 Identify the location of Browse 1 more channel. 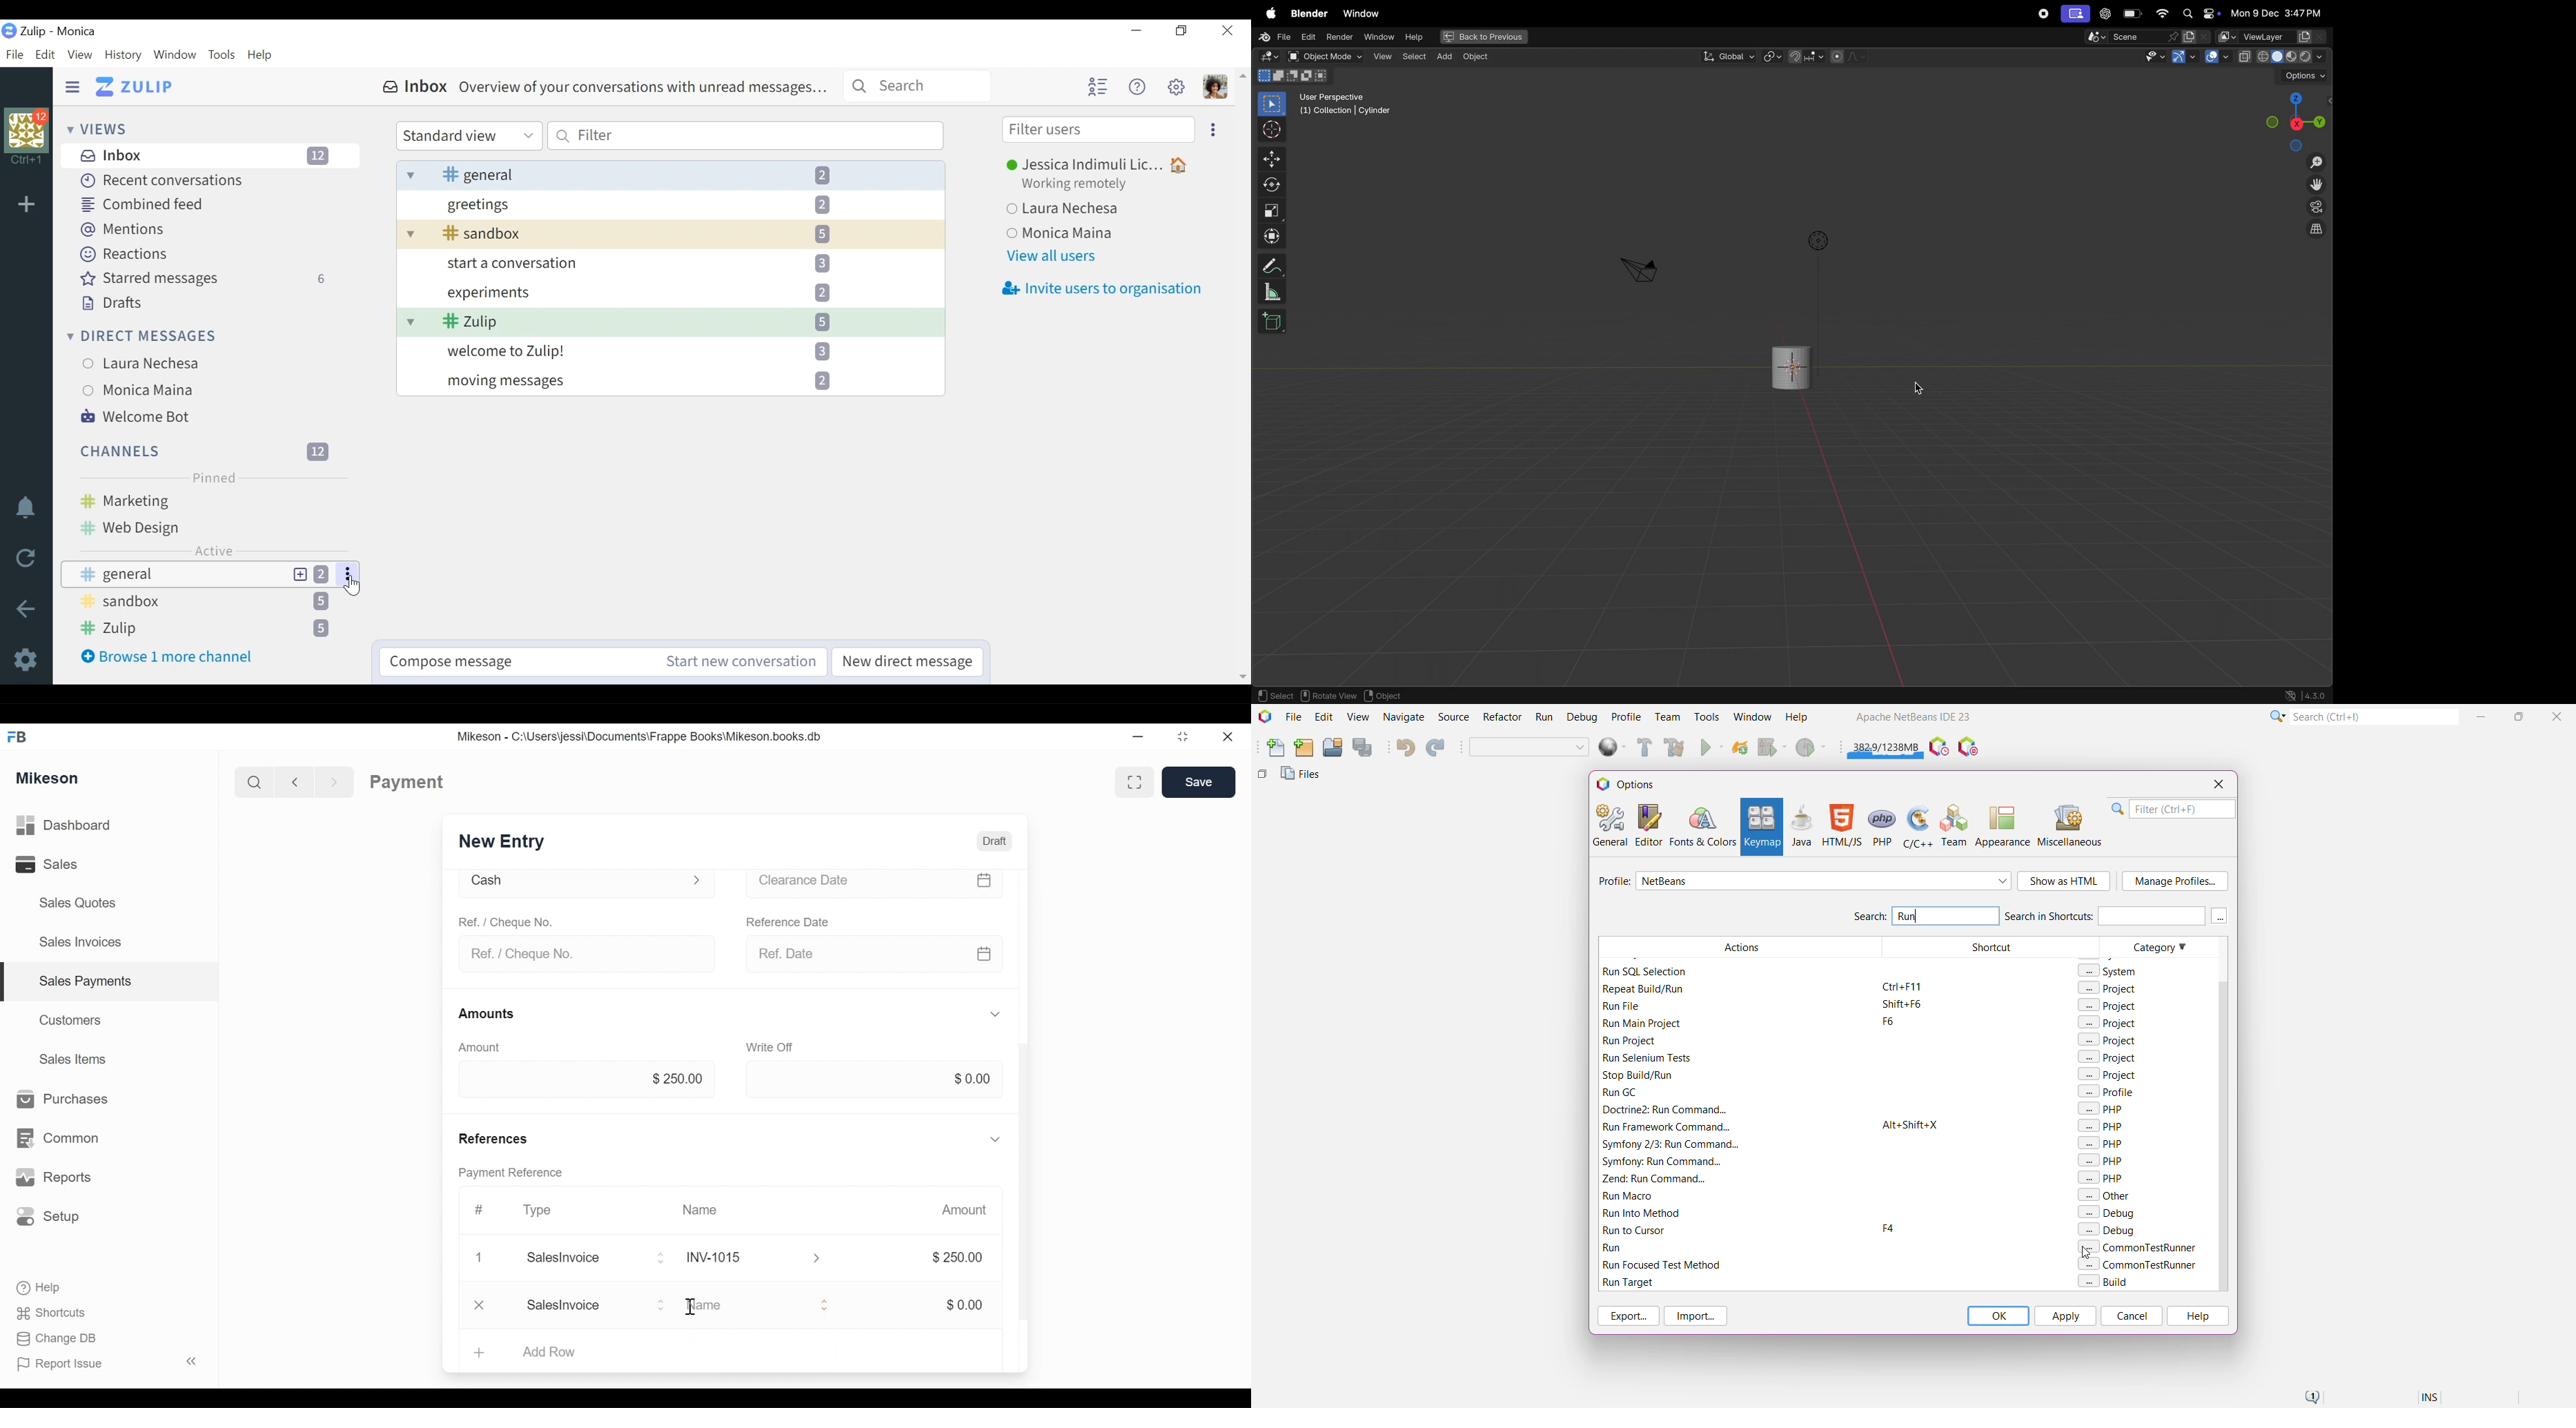
(174, 656).